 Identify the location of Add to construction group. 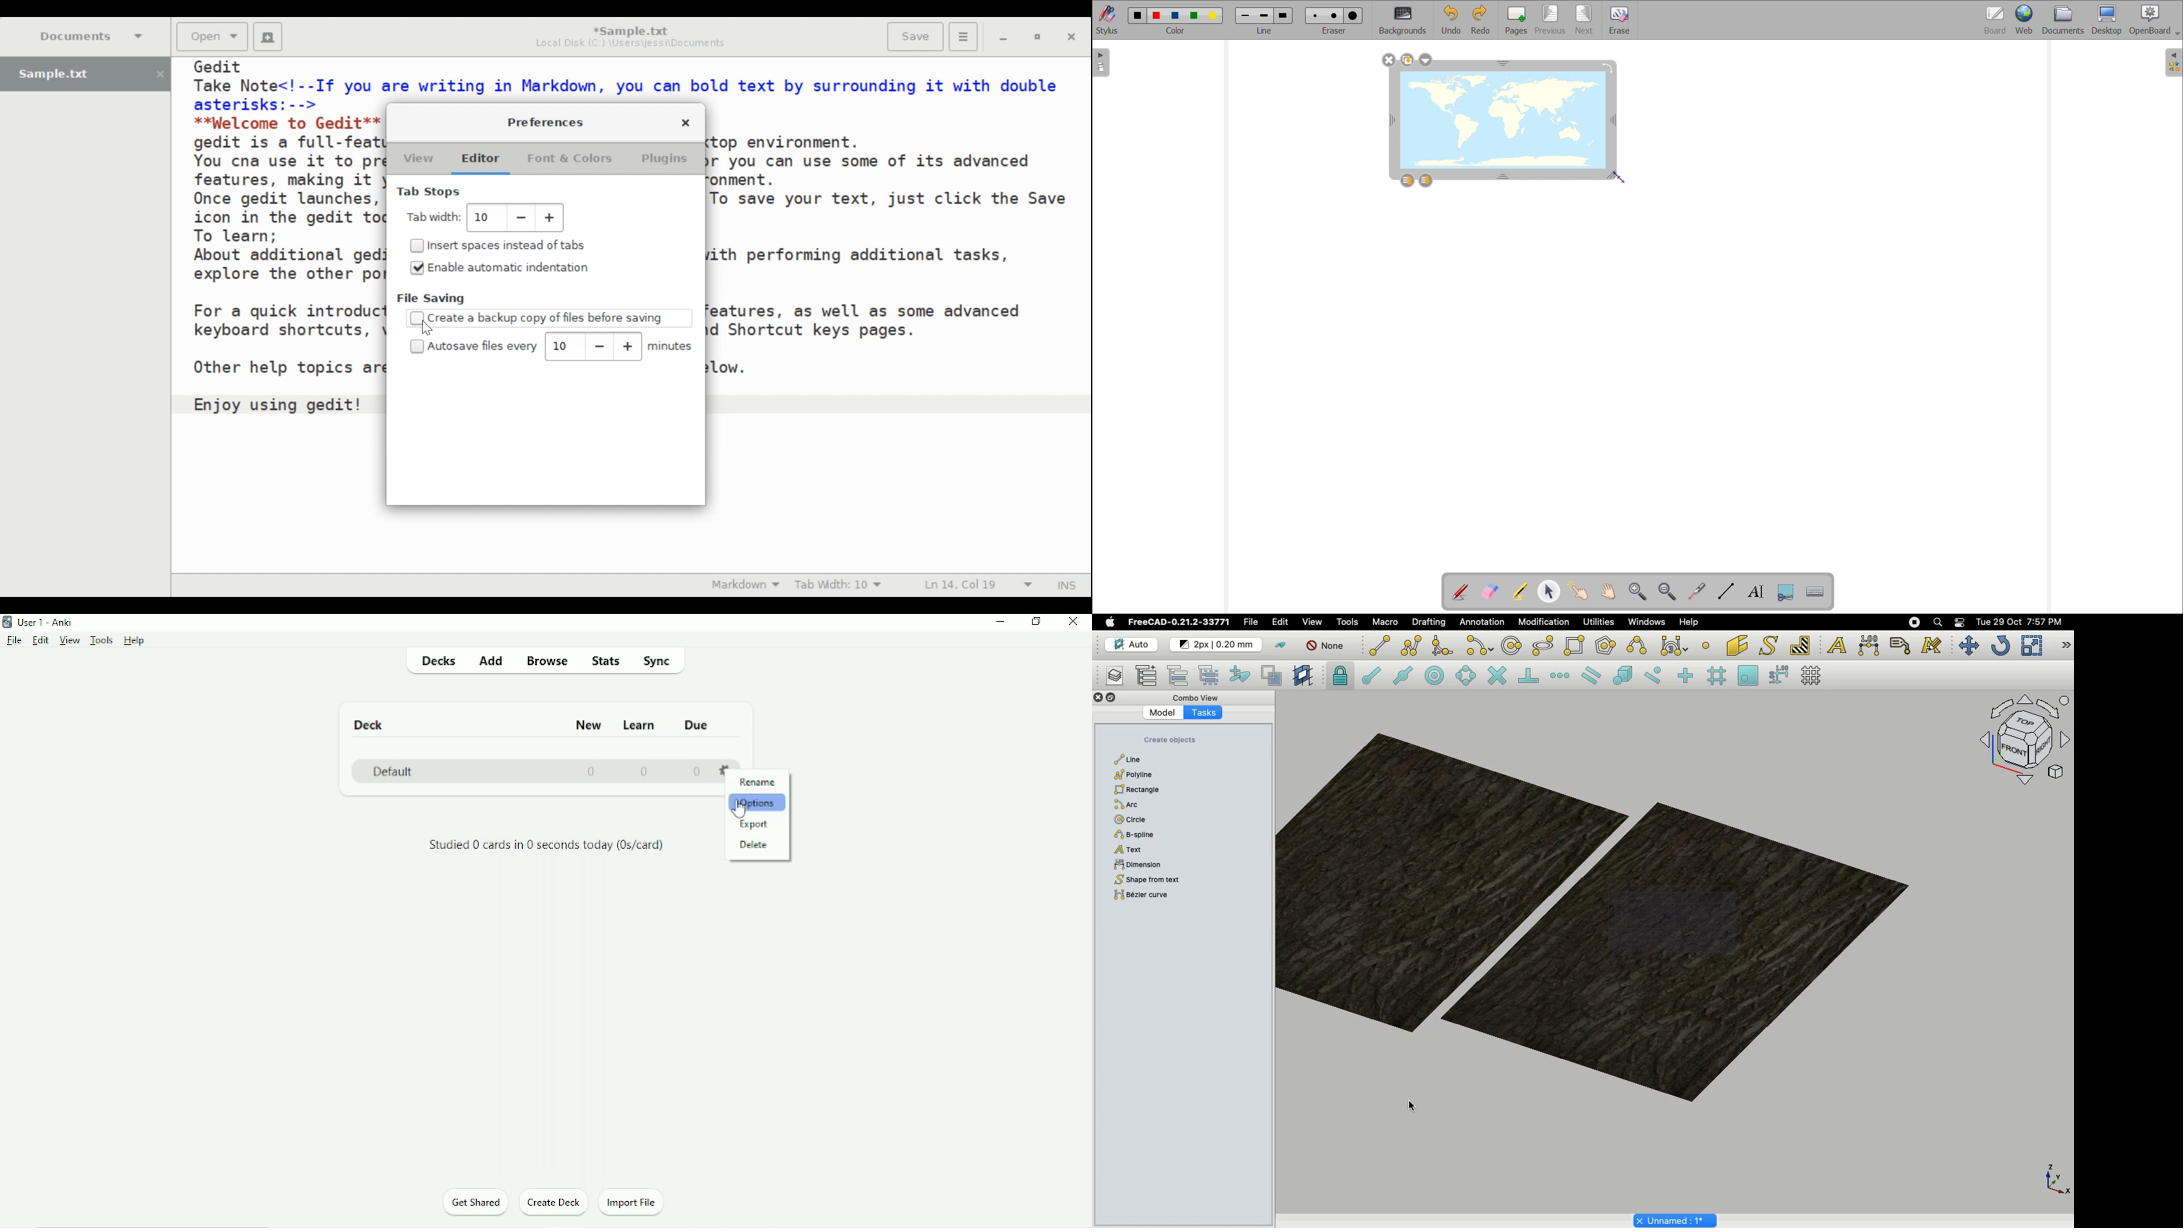
(1241, 673).